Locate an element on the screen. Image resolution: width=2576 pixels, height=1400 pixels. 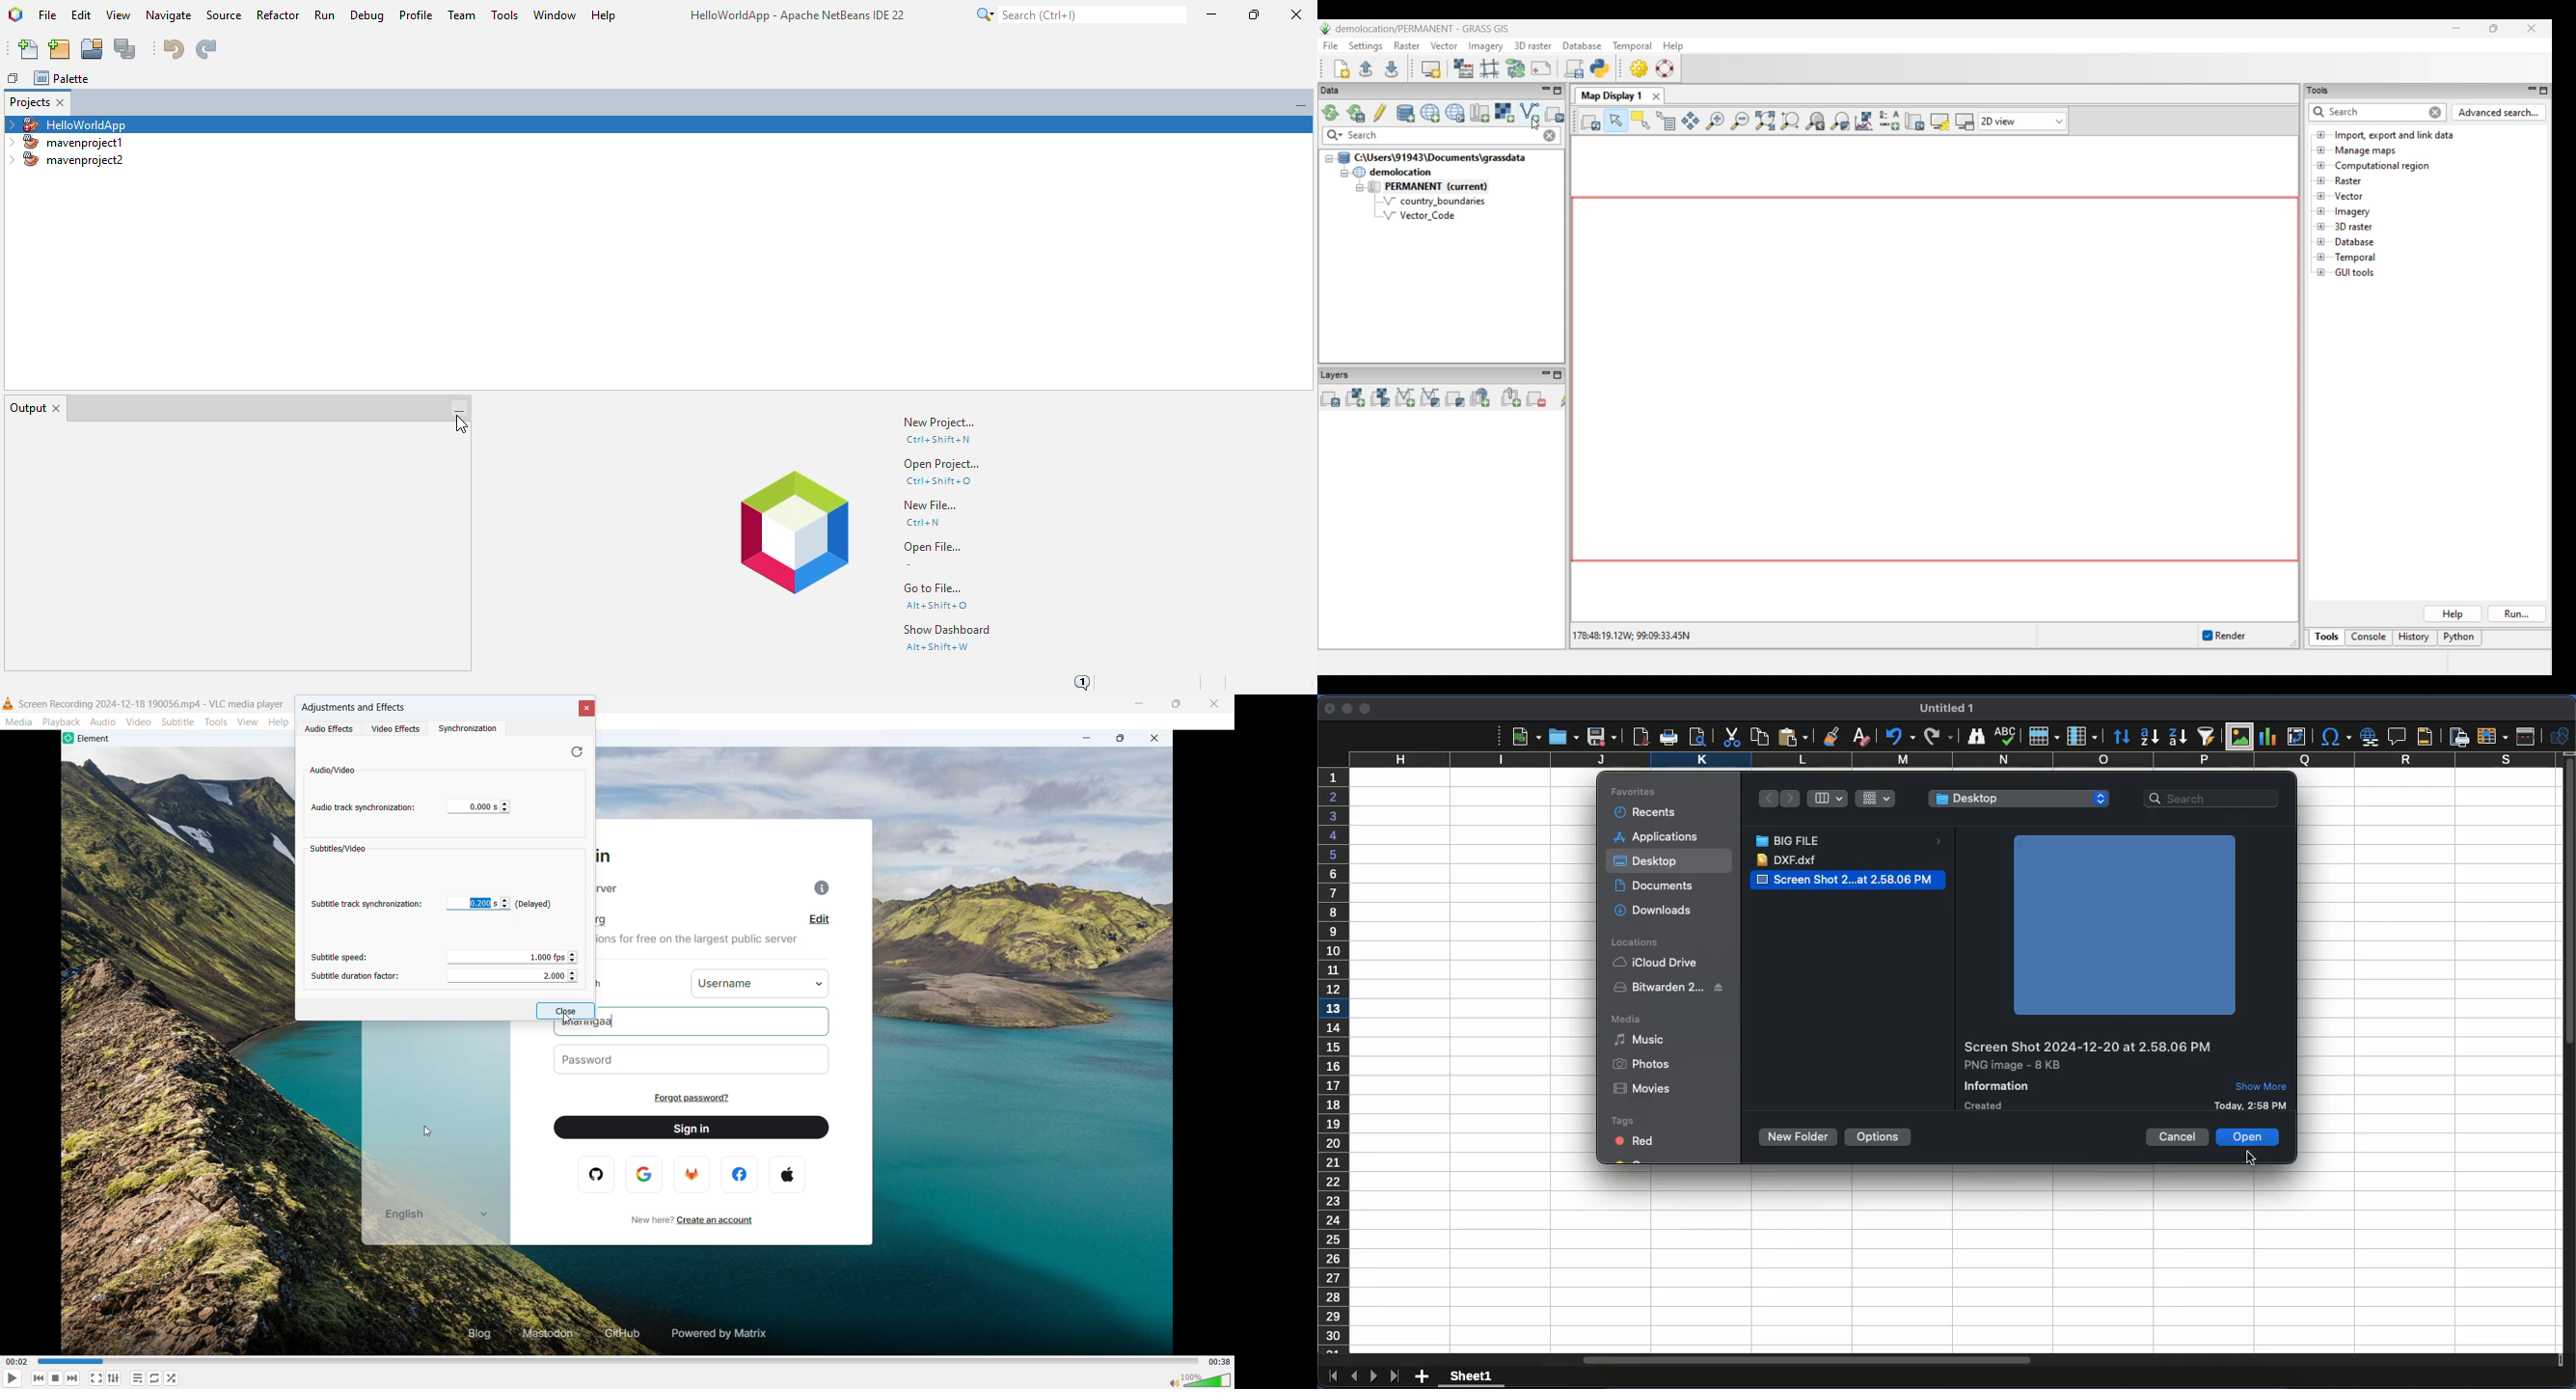
file is located at coordinates (48, 15).